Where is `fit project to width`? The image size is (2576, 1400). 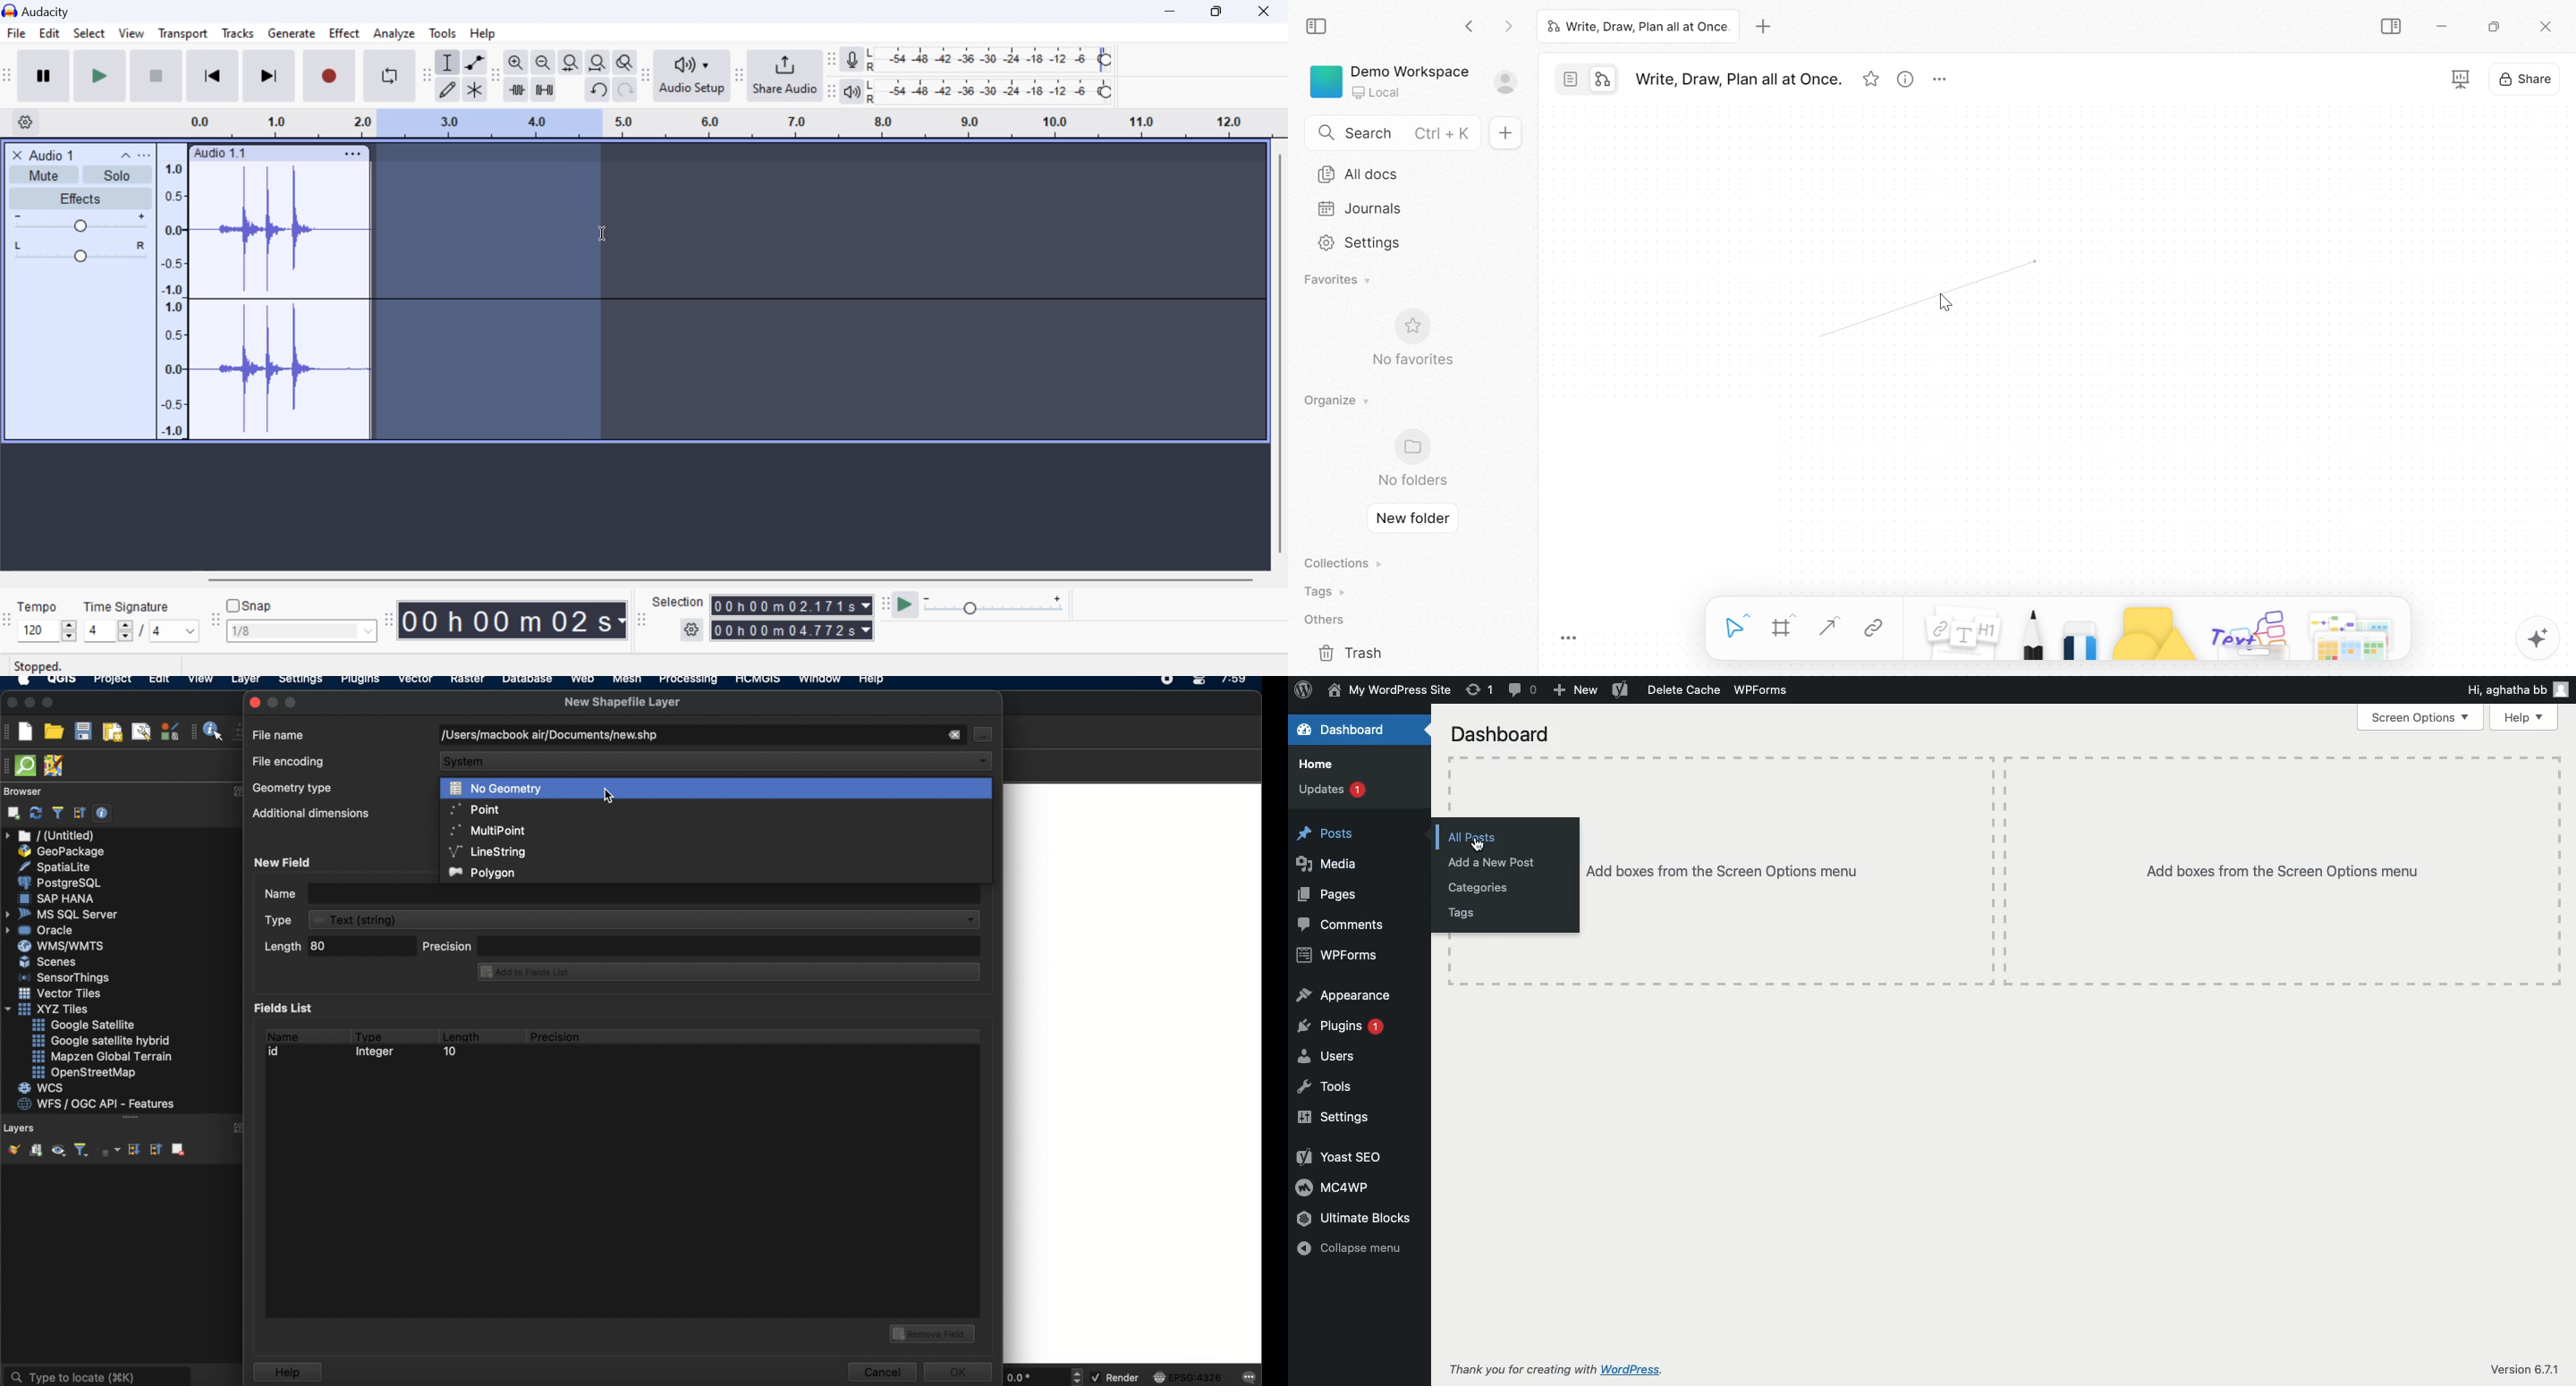
fit project to width is located at coordinates (598, 63).